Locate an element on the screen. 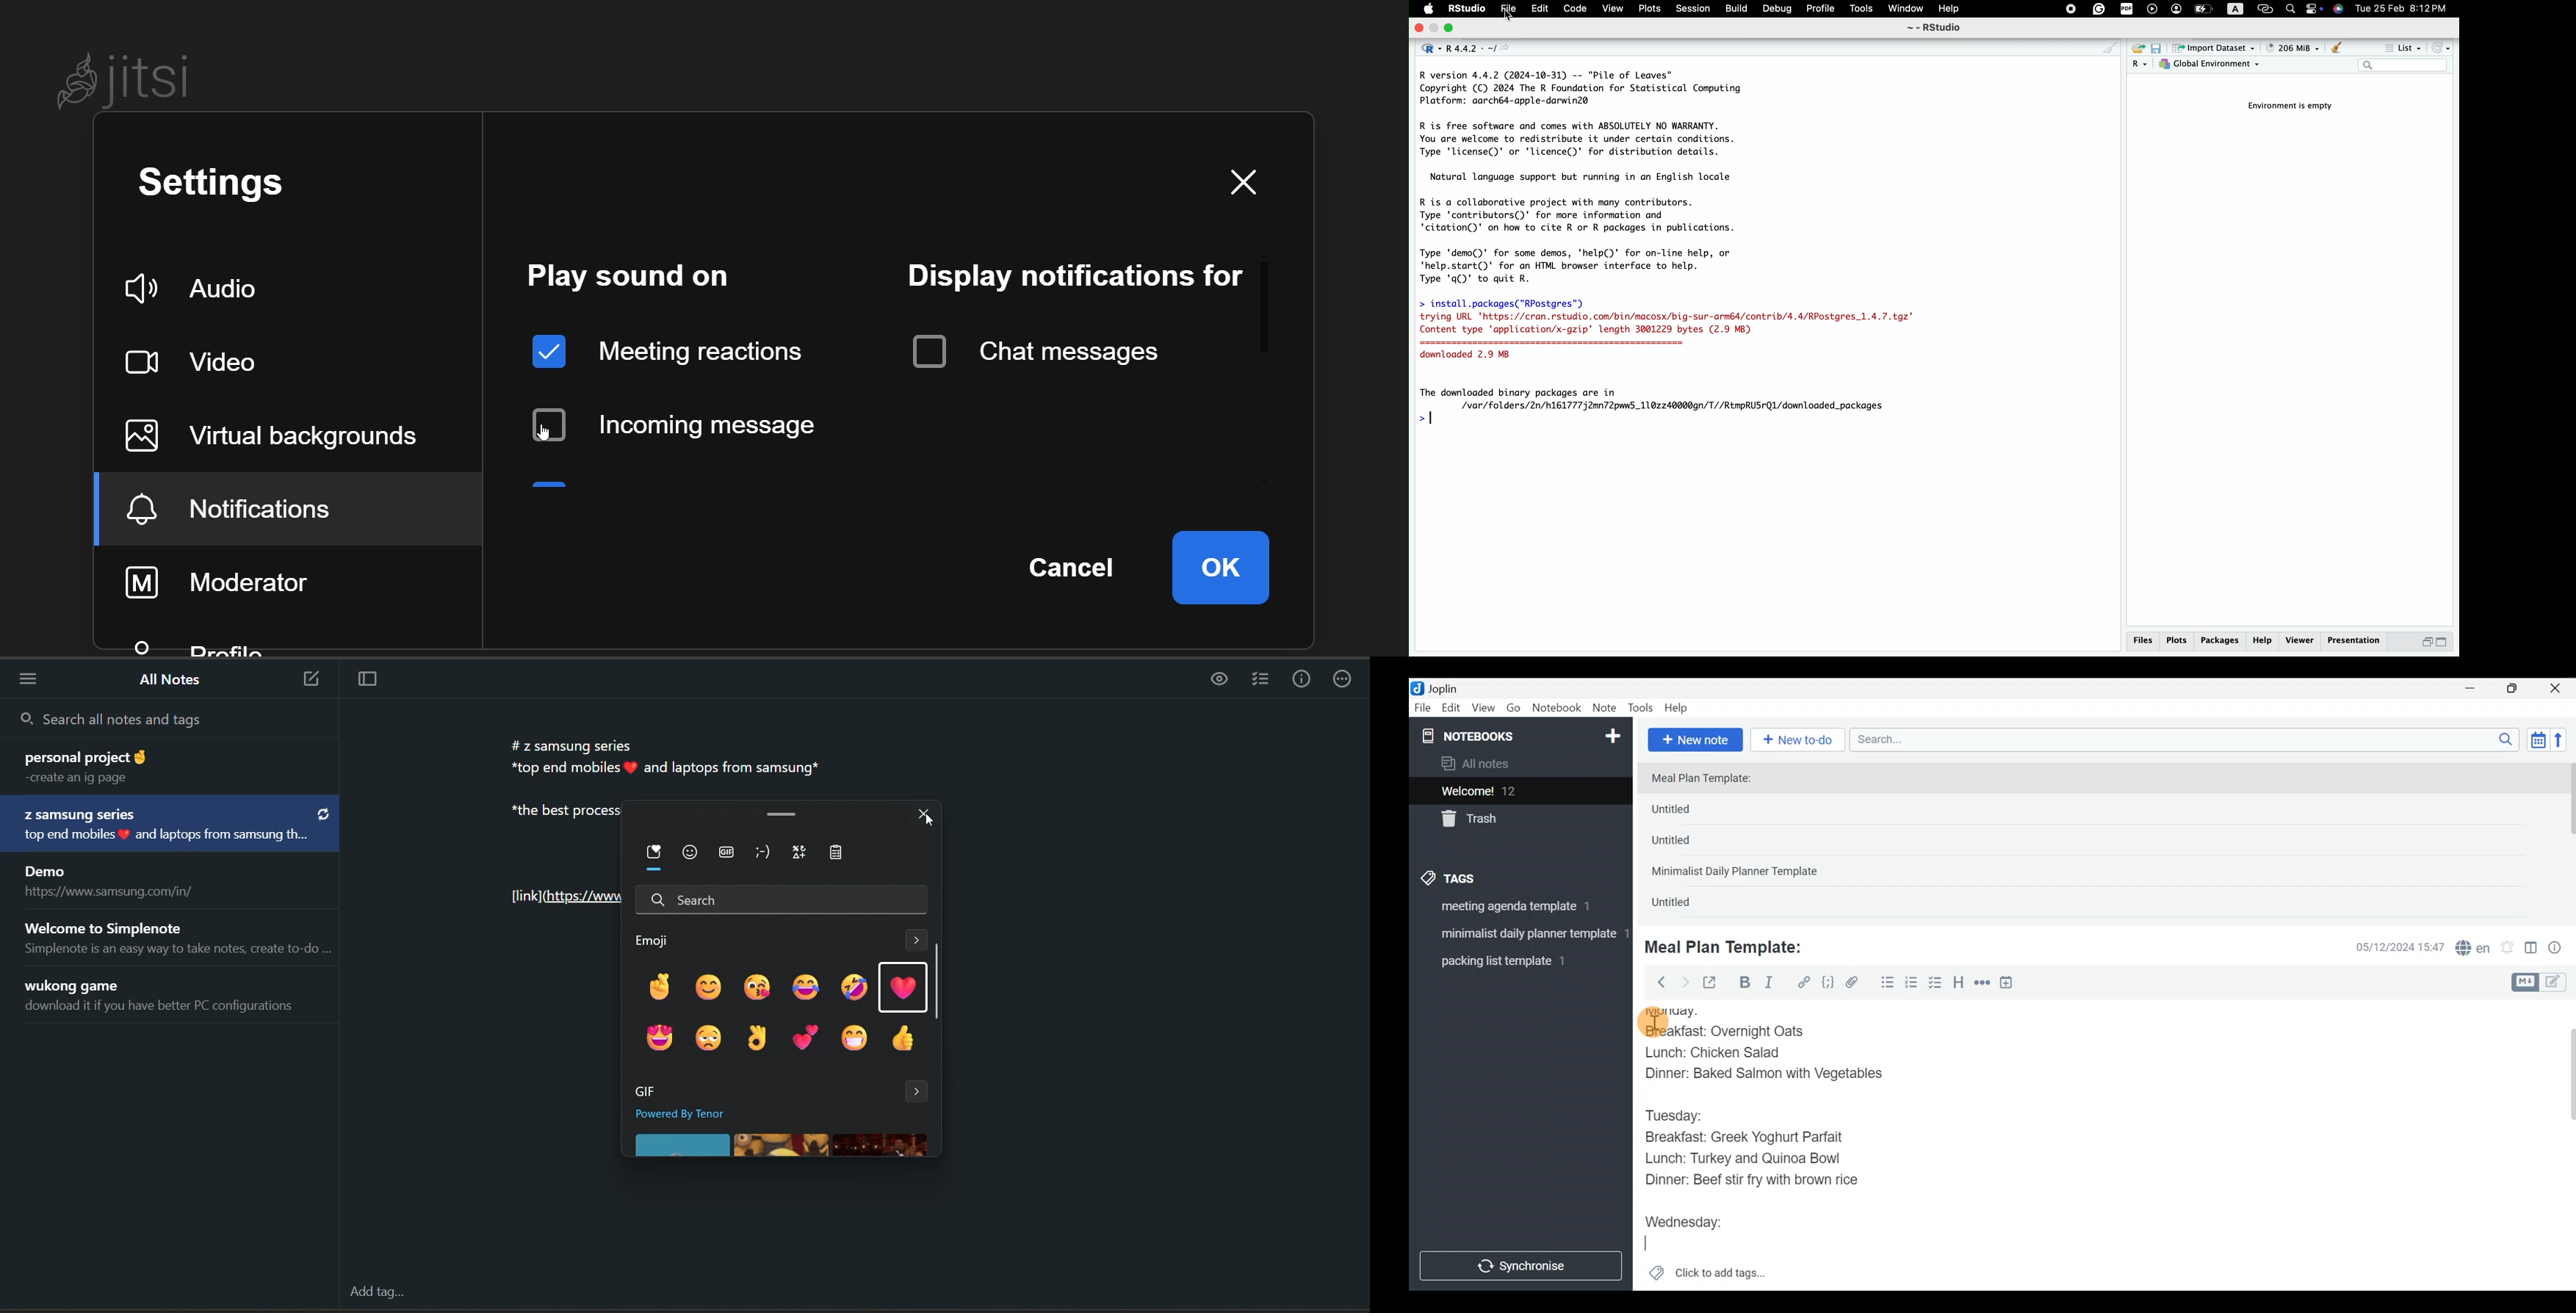  emoji 4 is located at coordinates (804, 987).